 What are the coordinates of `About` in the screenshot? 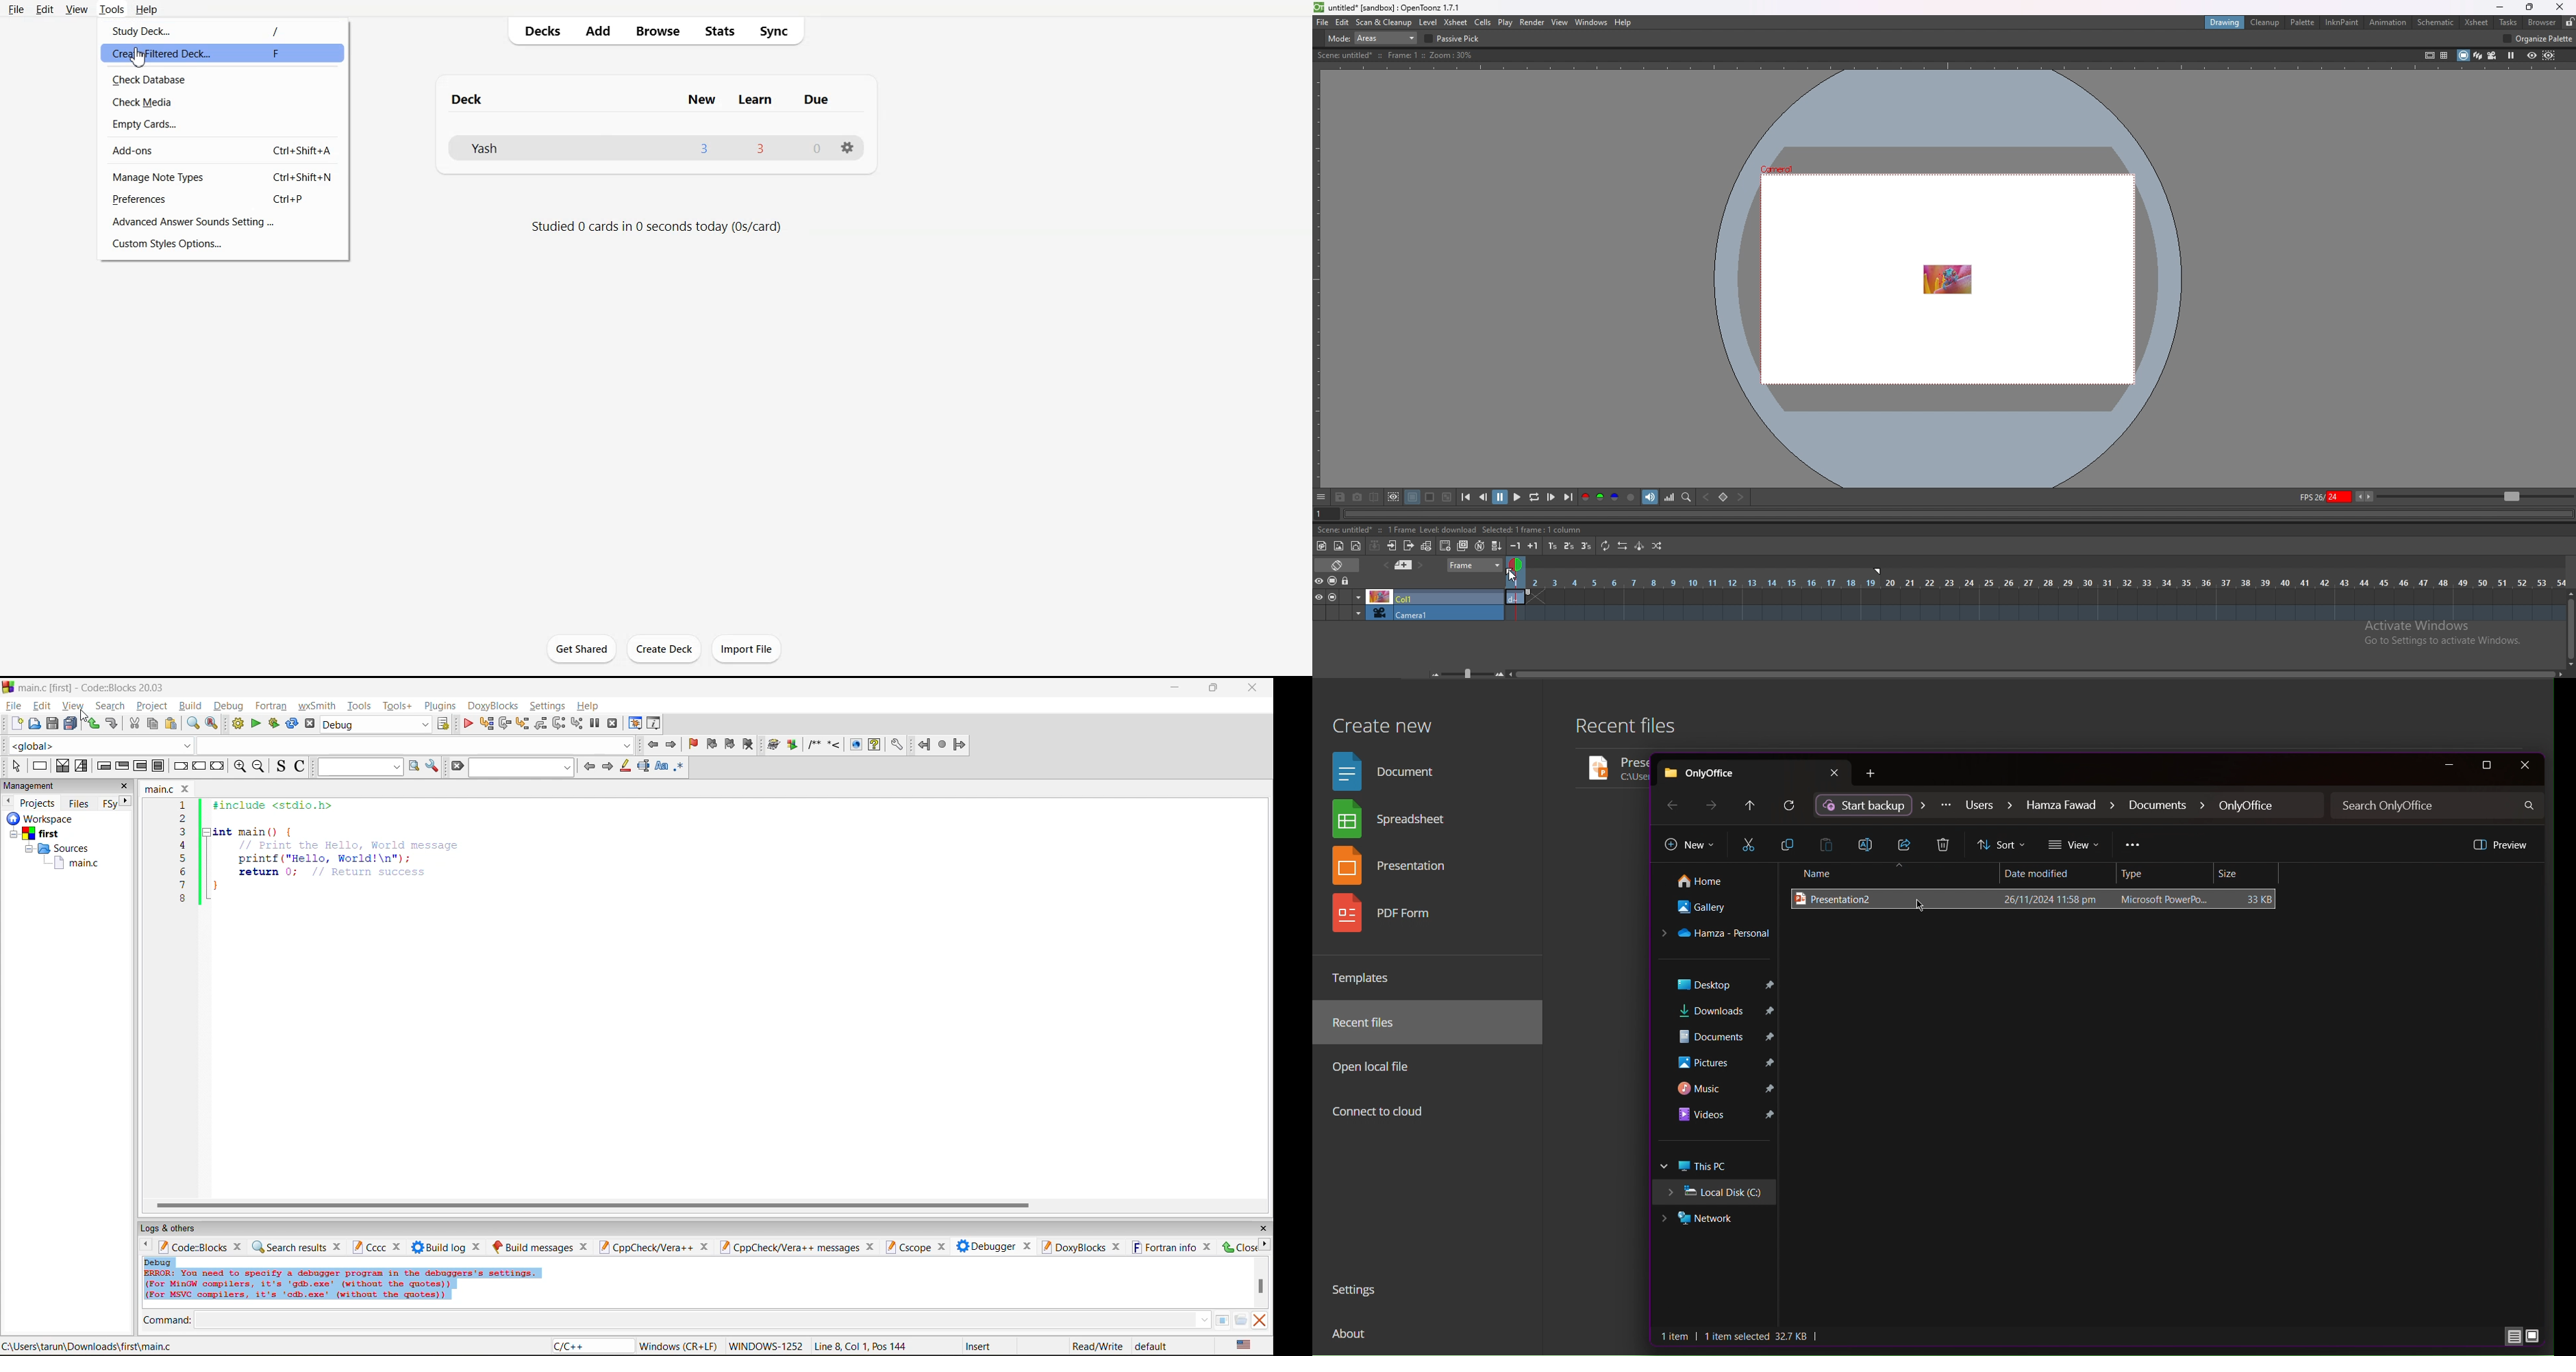 It's located at (1351, 1338).